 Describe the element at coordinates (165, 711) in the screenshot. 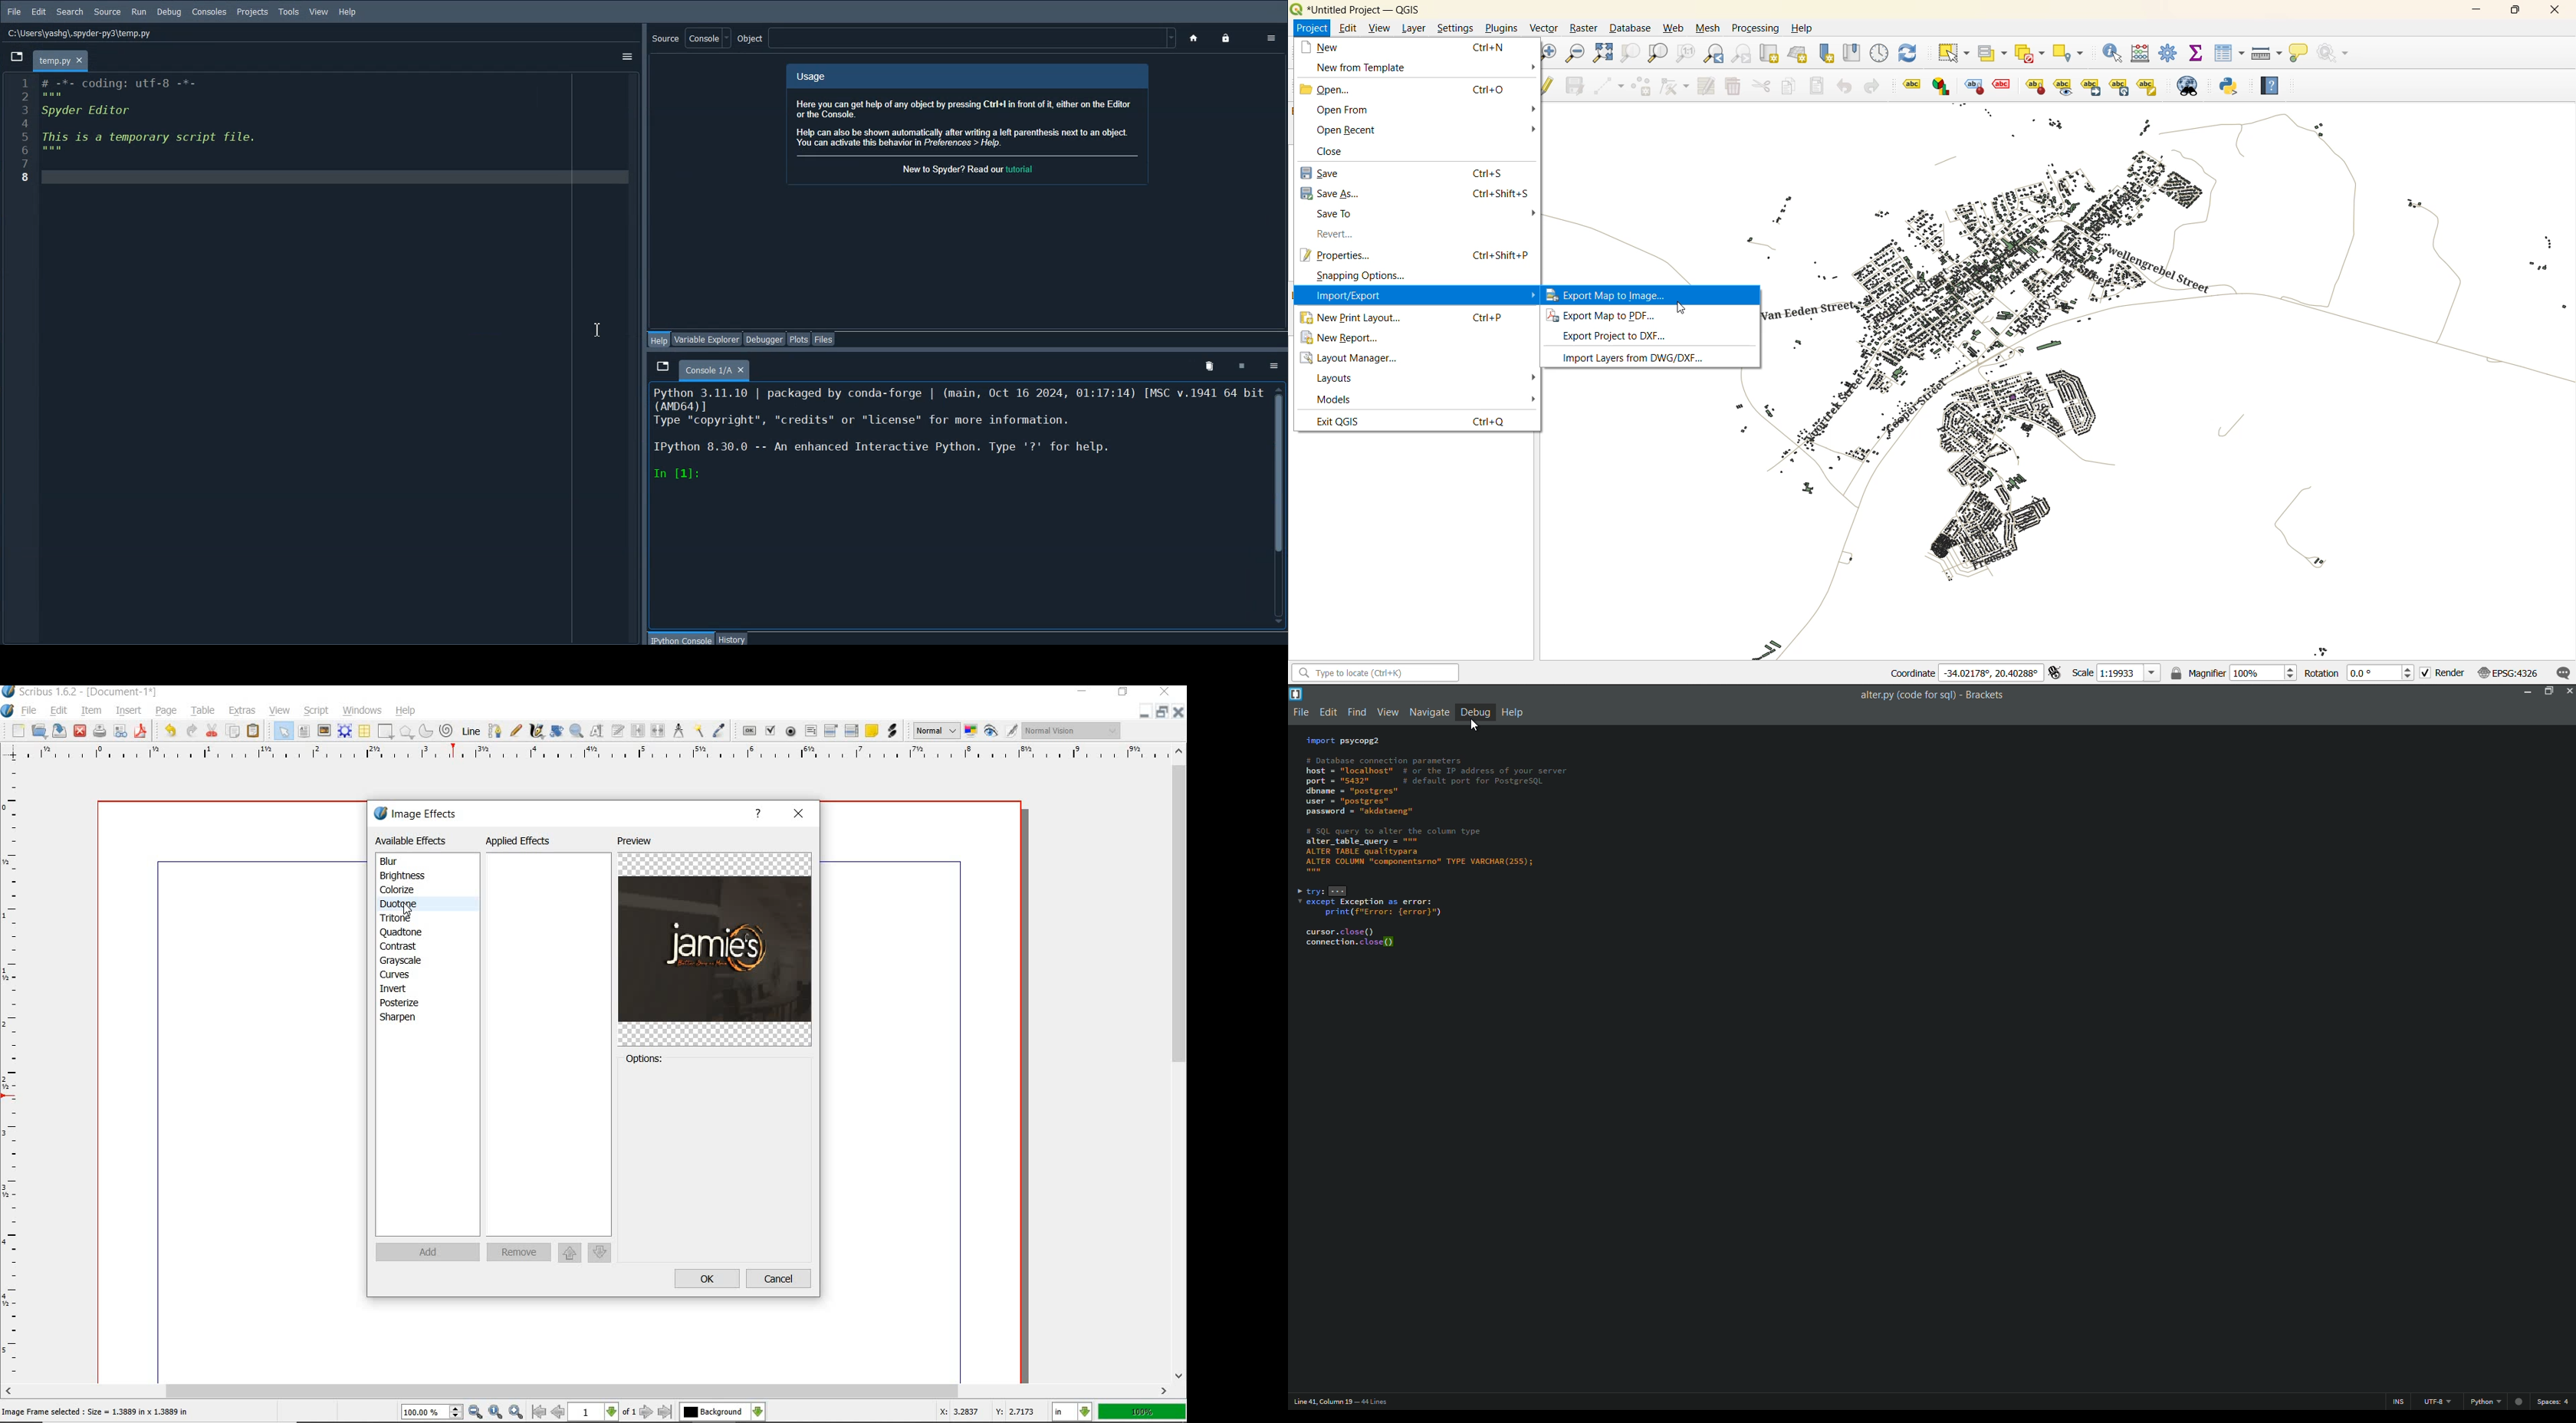

I see `page` at that location.